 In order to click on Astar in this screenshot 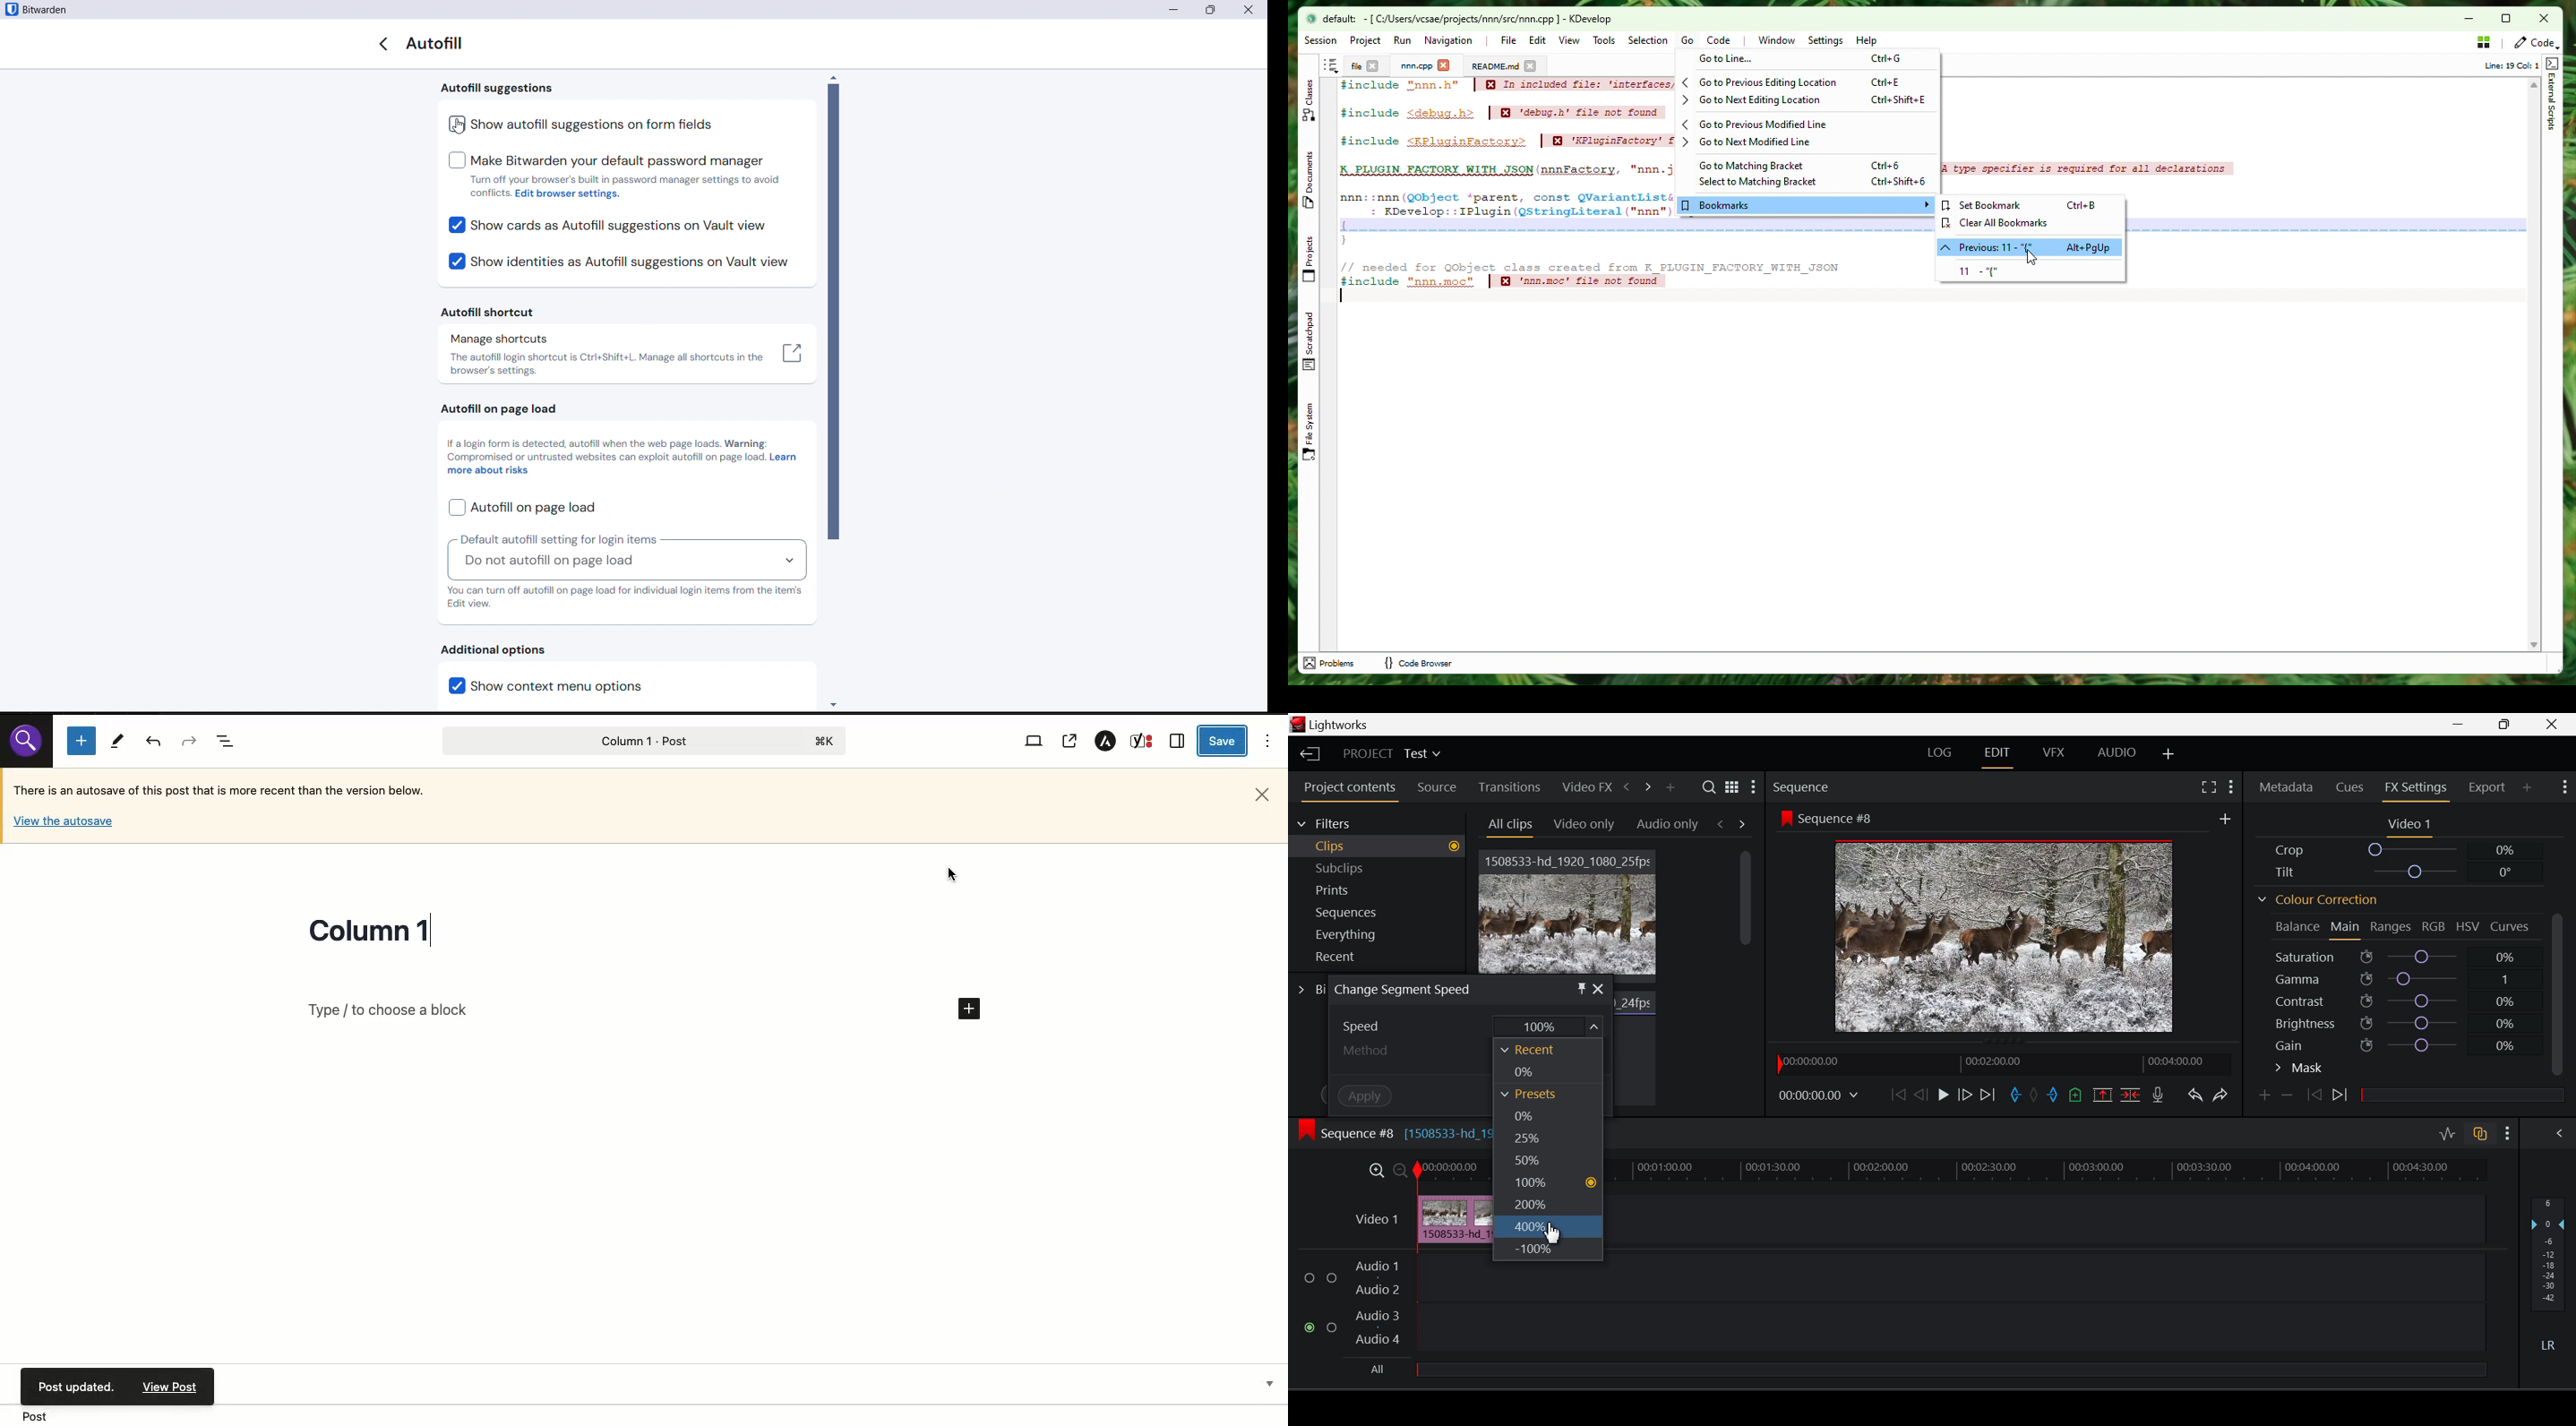, I will do `click(1103, 743)`.